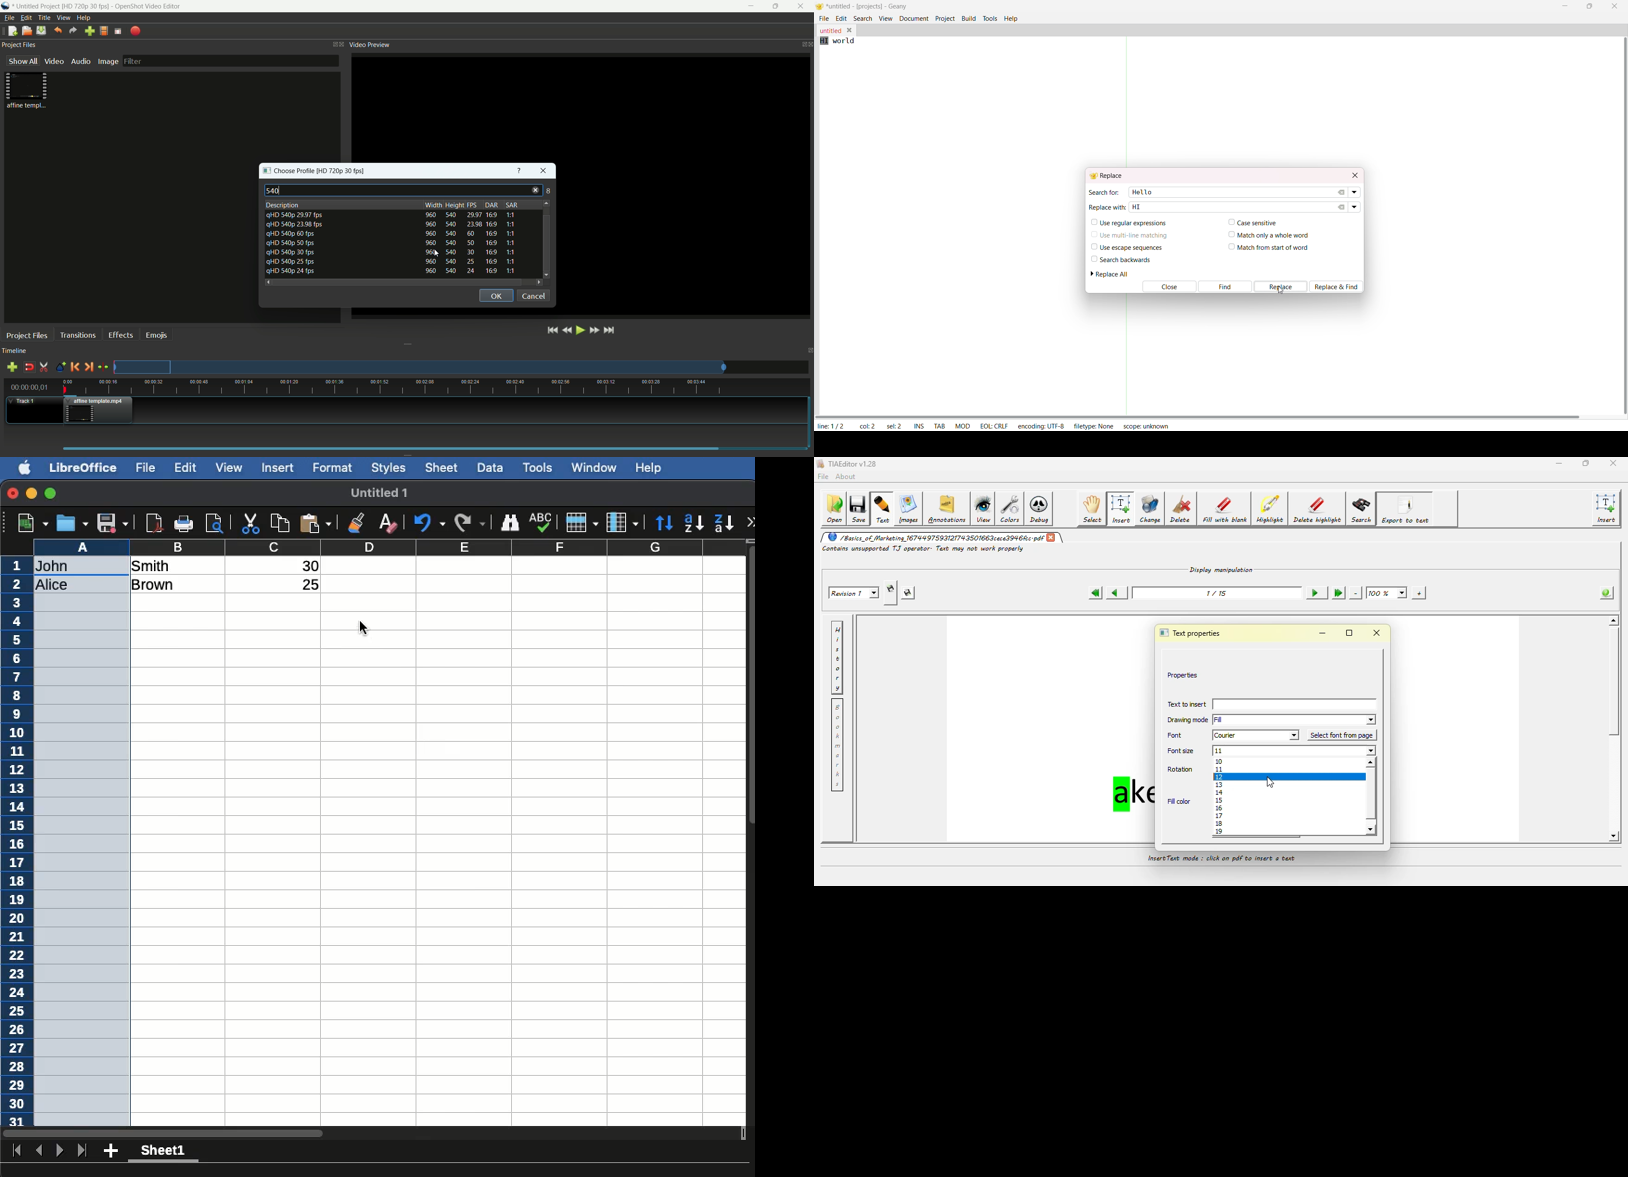 Image resolution: width=1652 pixels, height=1204 pixels. What do you see at coordinates (544, 172) in the screenshot?
I see `close window` at bounding box center [544, 172].